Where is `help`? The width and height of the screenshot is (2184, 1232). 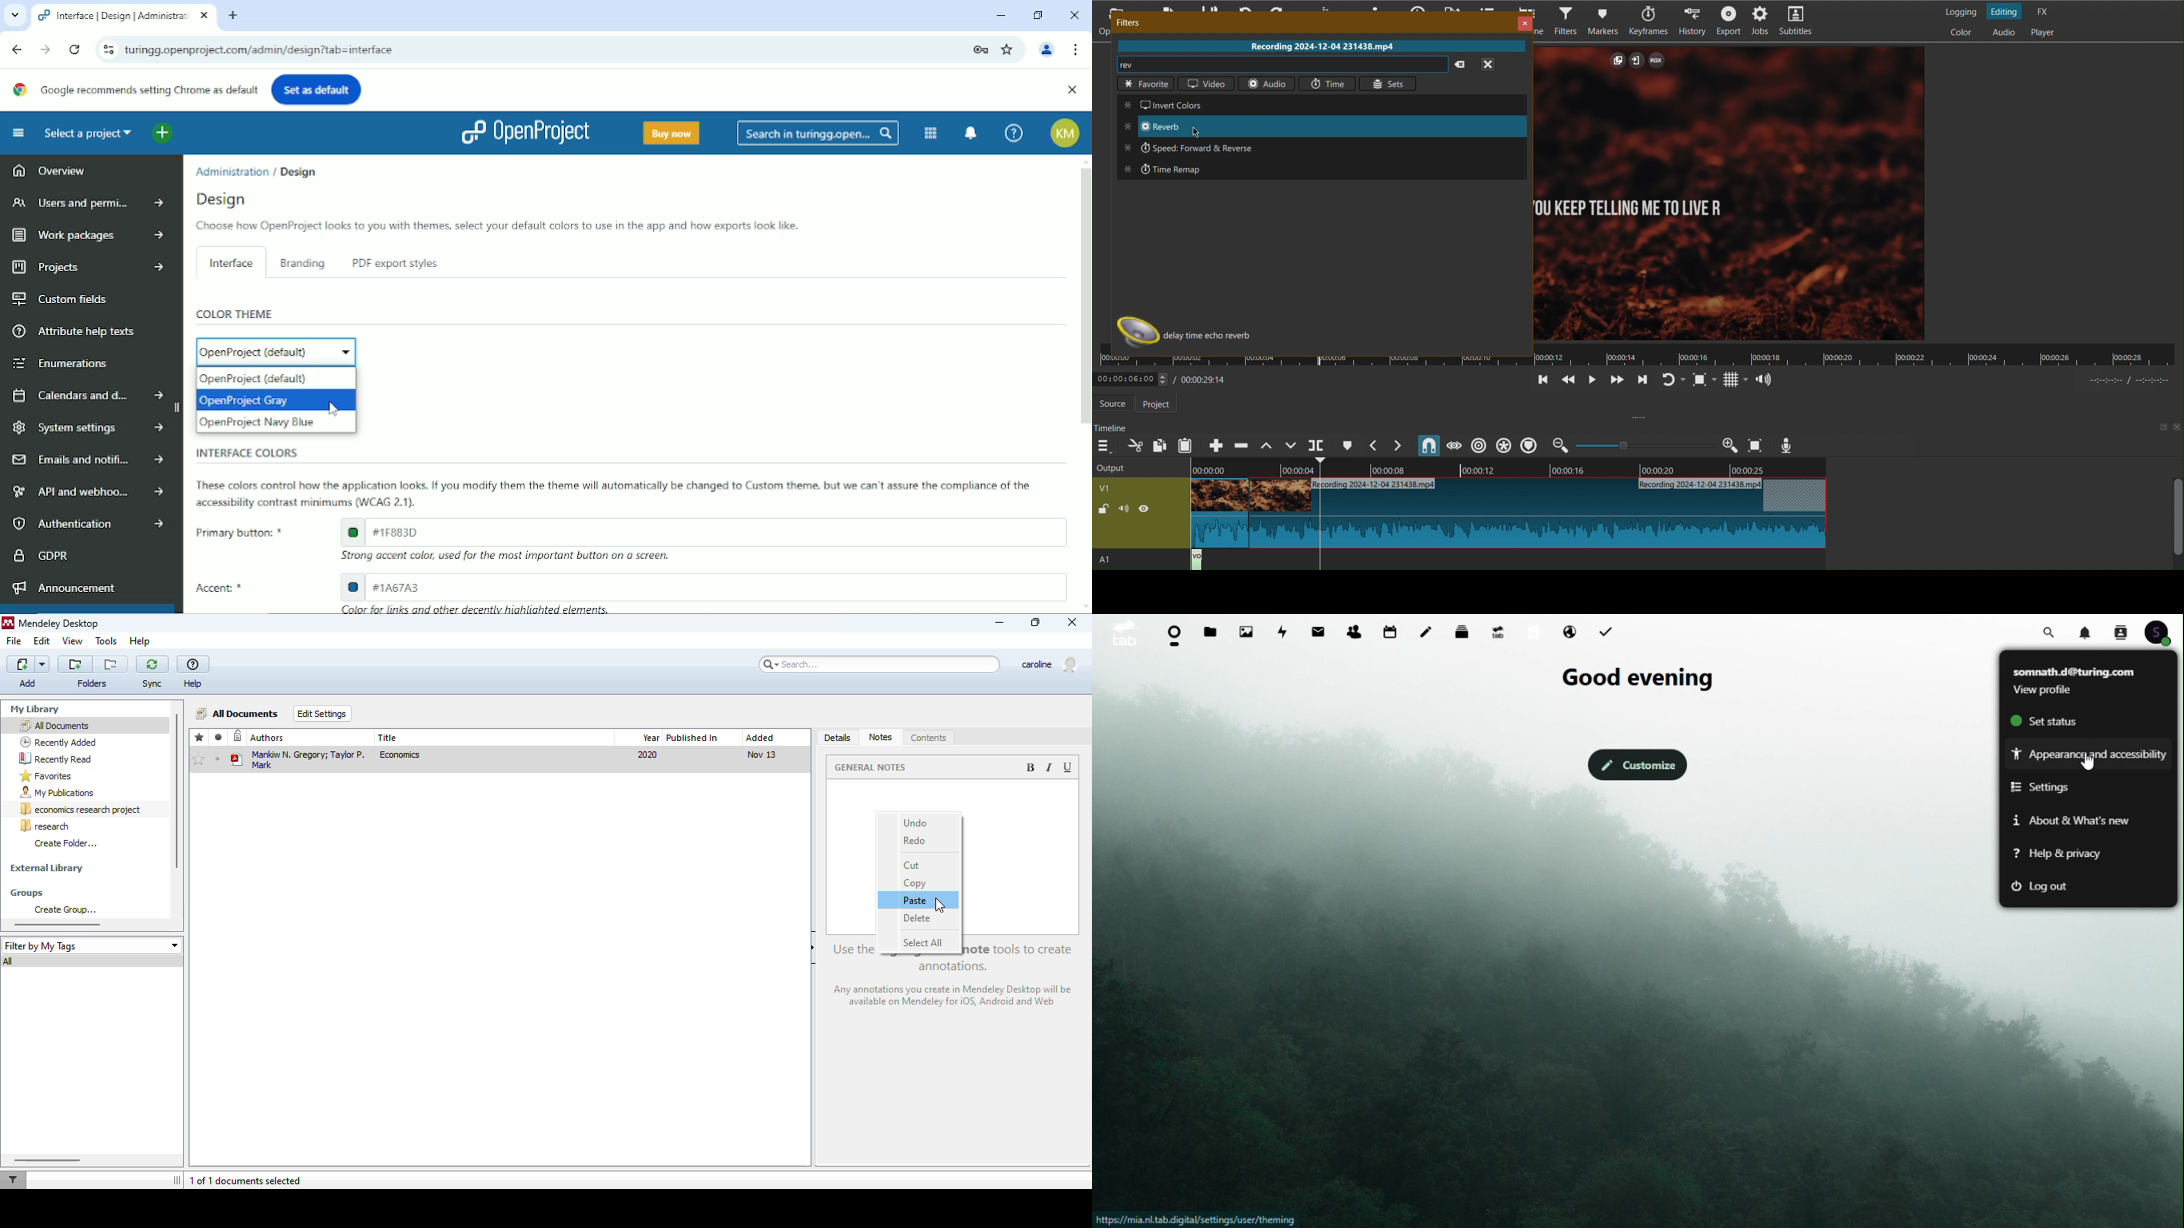
help is located at coordinates (193, 665).